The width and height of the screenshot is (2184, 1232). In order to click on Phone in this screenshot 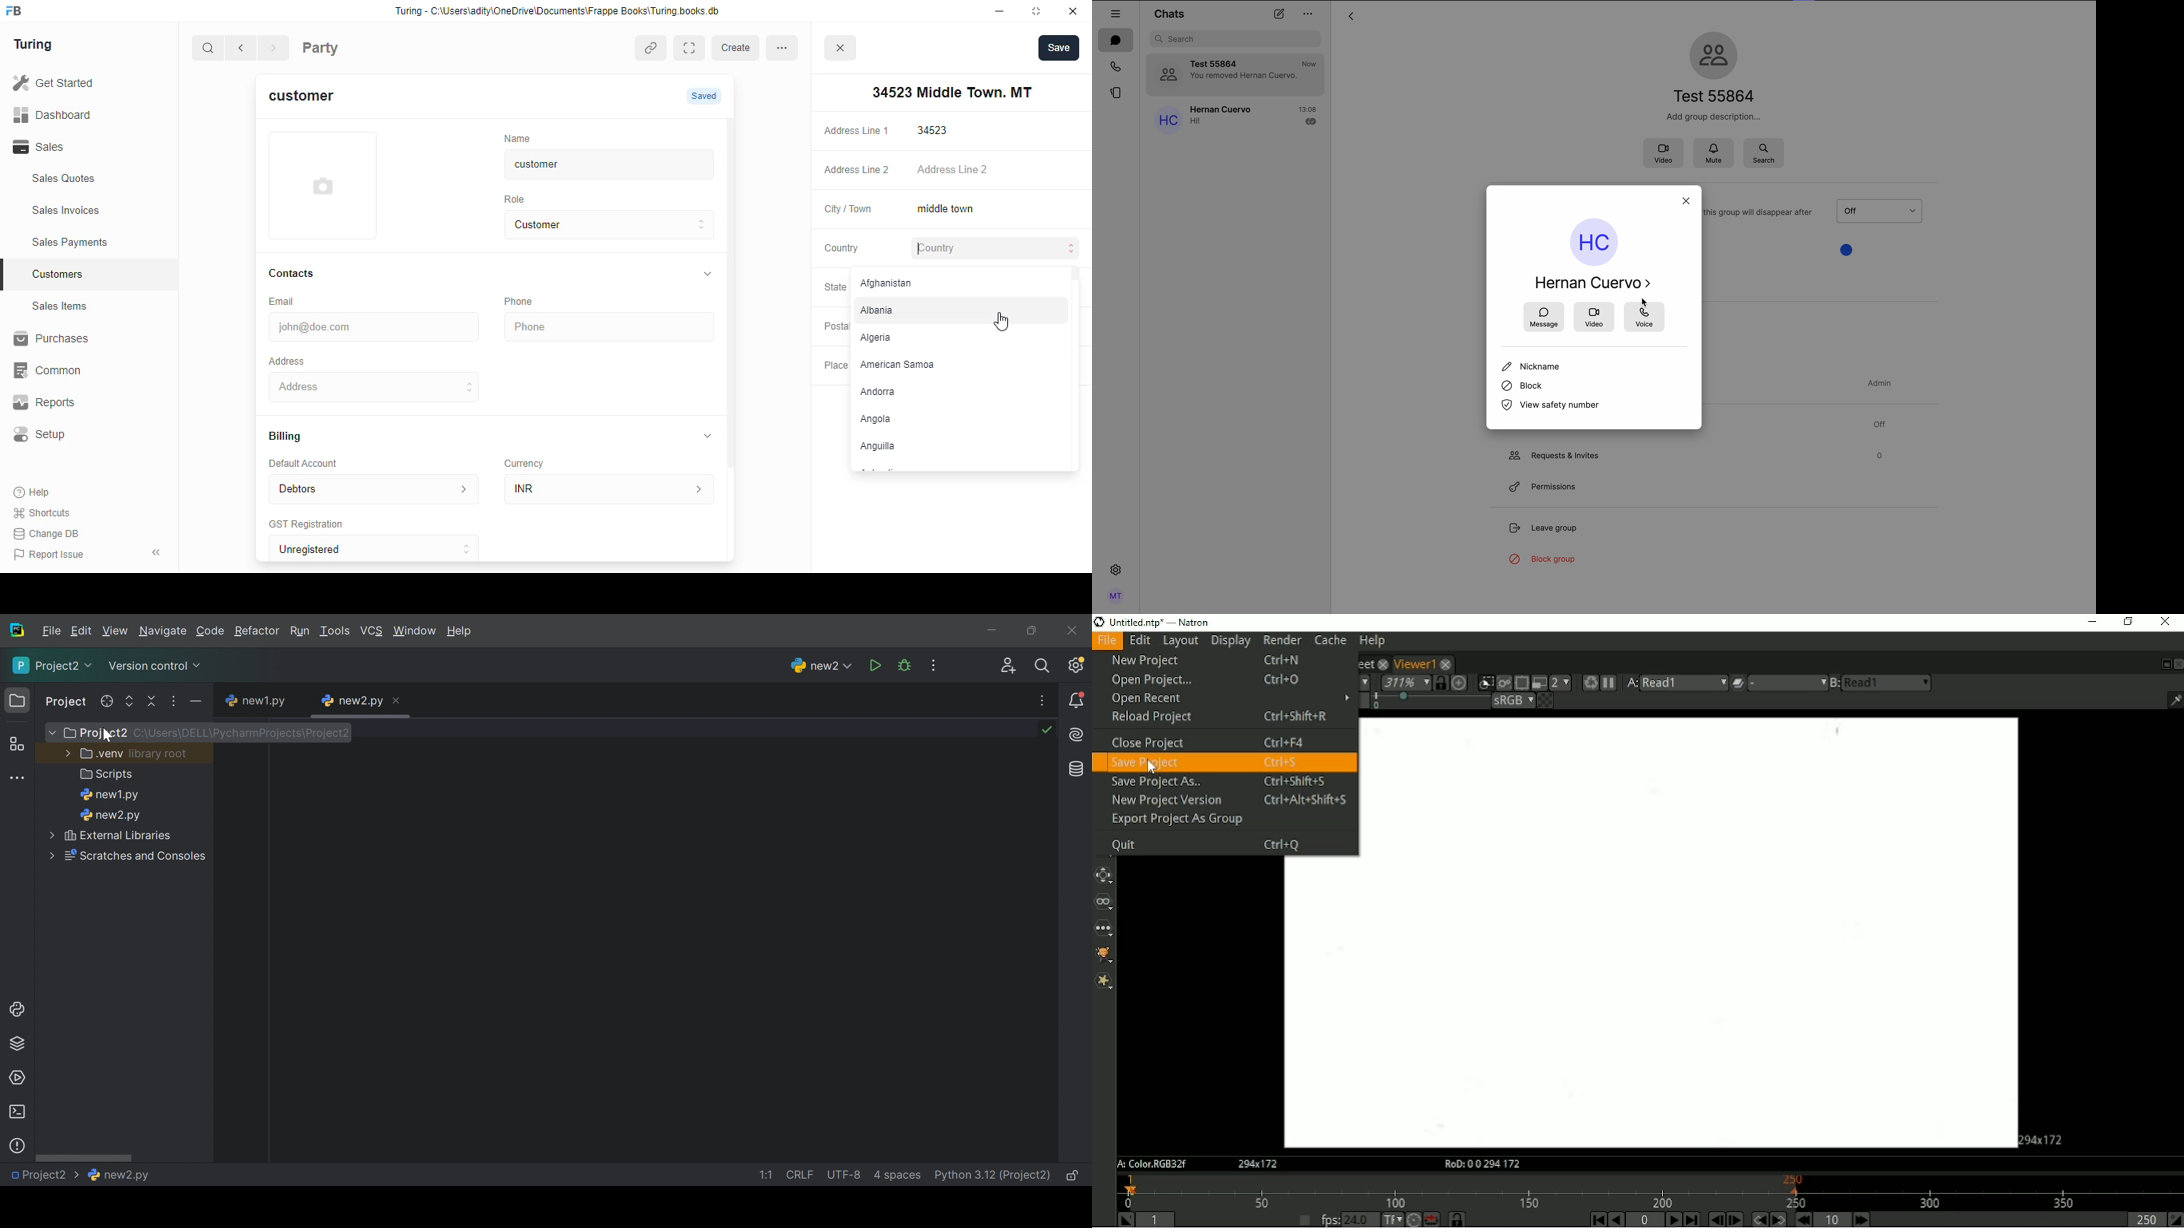, I will do `click(528, 301)`.